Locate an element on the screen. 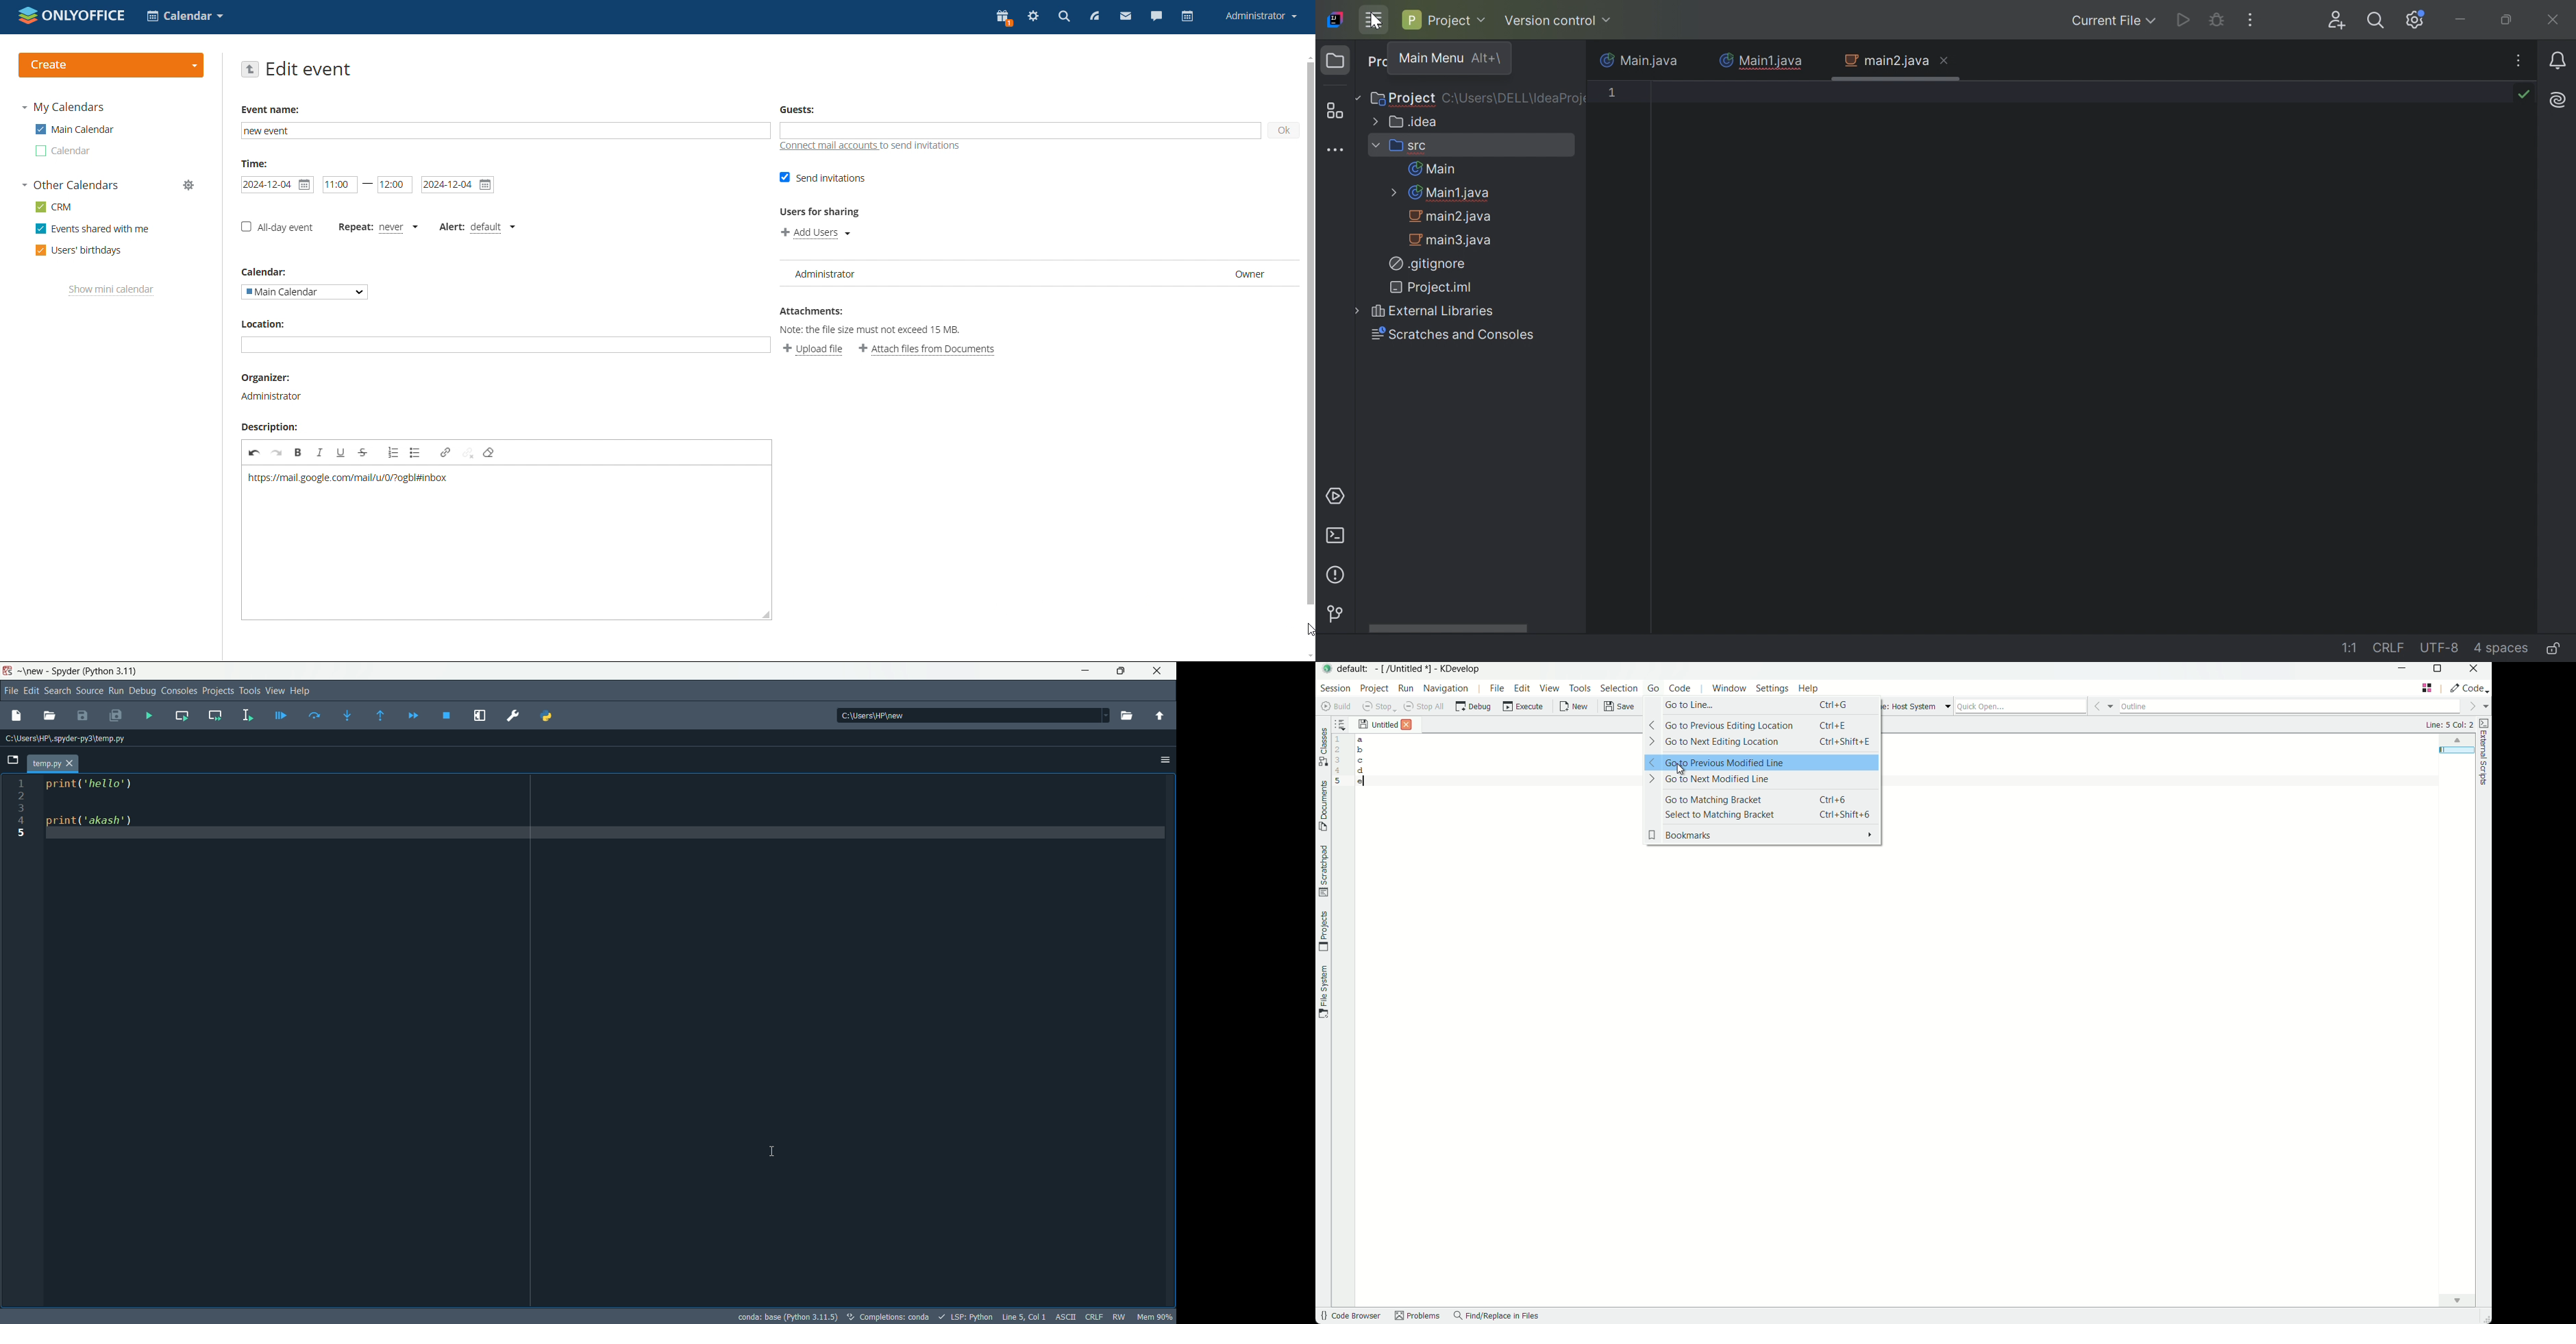 The height and width of the screenshot is (1344, 2576). default  is located at coordinates (491, 225).